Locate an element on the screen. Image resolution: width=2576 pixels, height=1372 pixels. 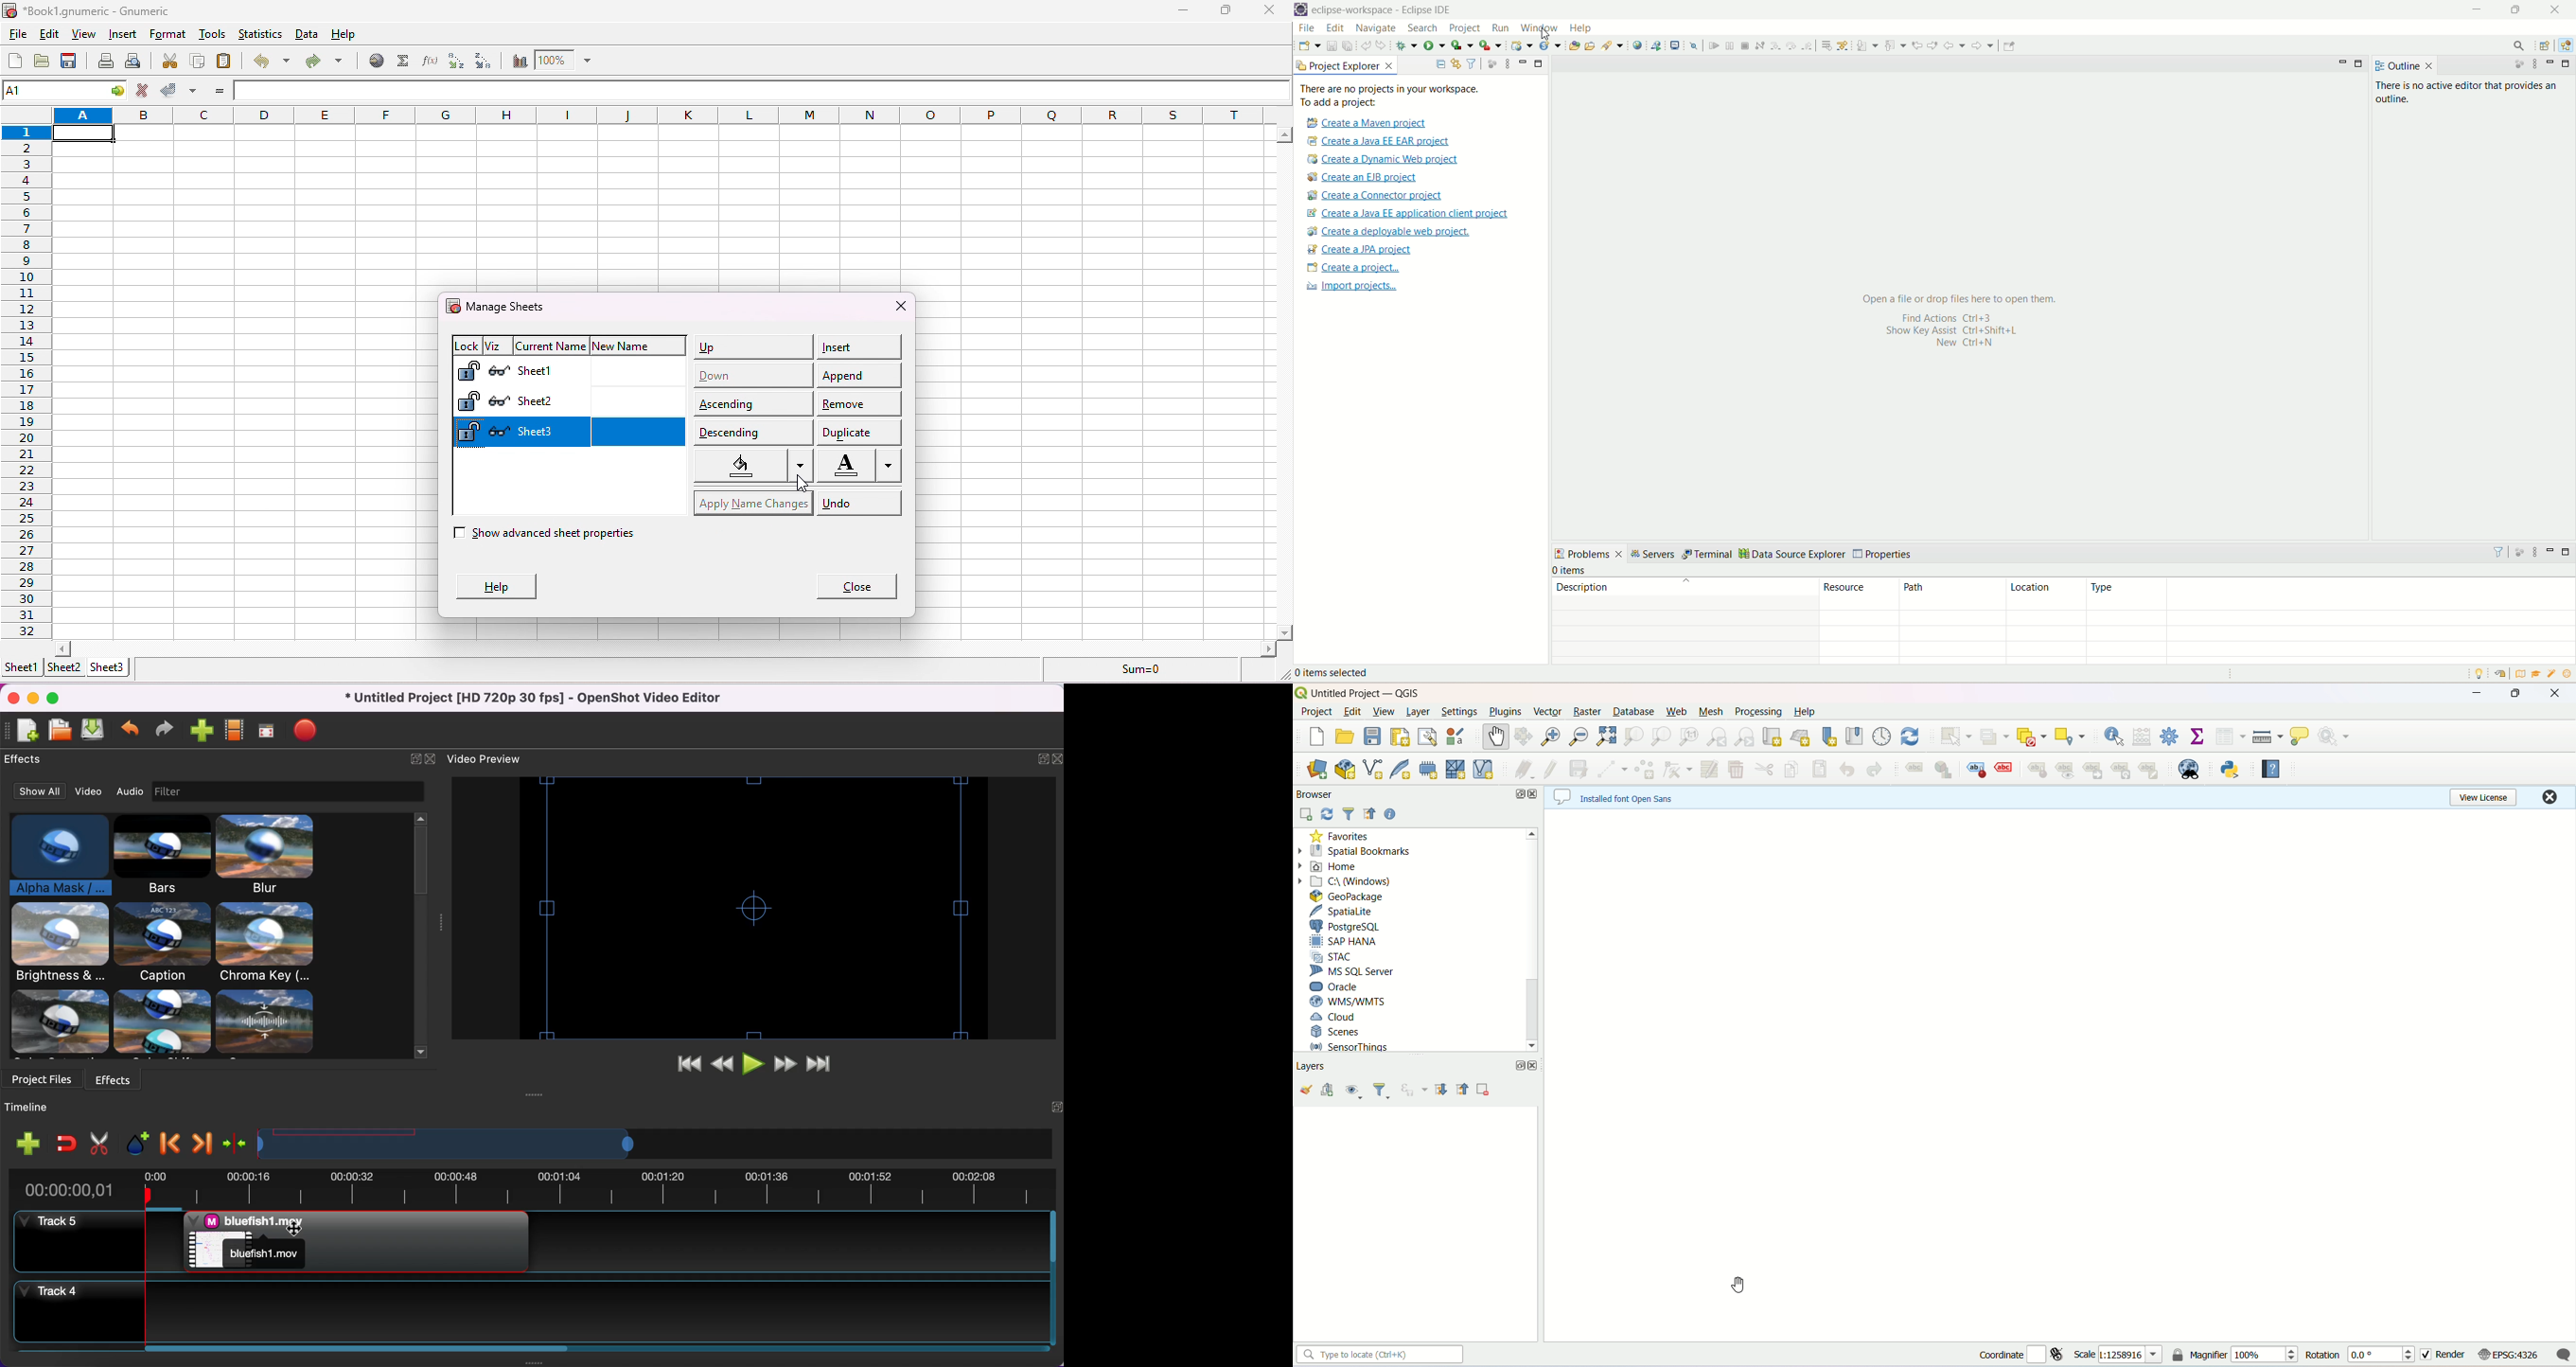
MS SQL server is located at coordinates (1350, 972).